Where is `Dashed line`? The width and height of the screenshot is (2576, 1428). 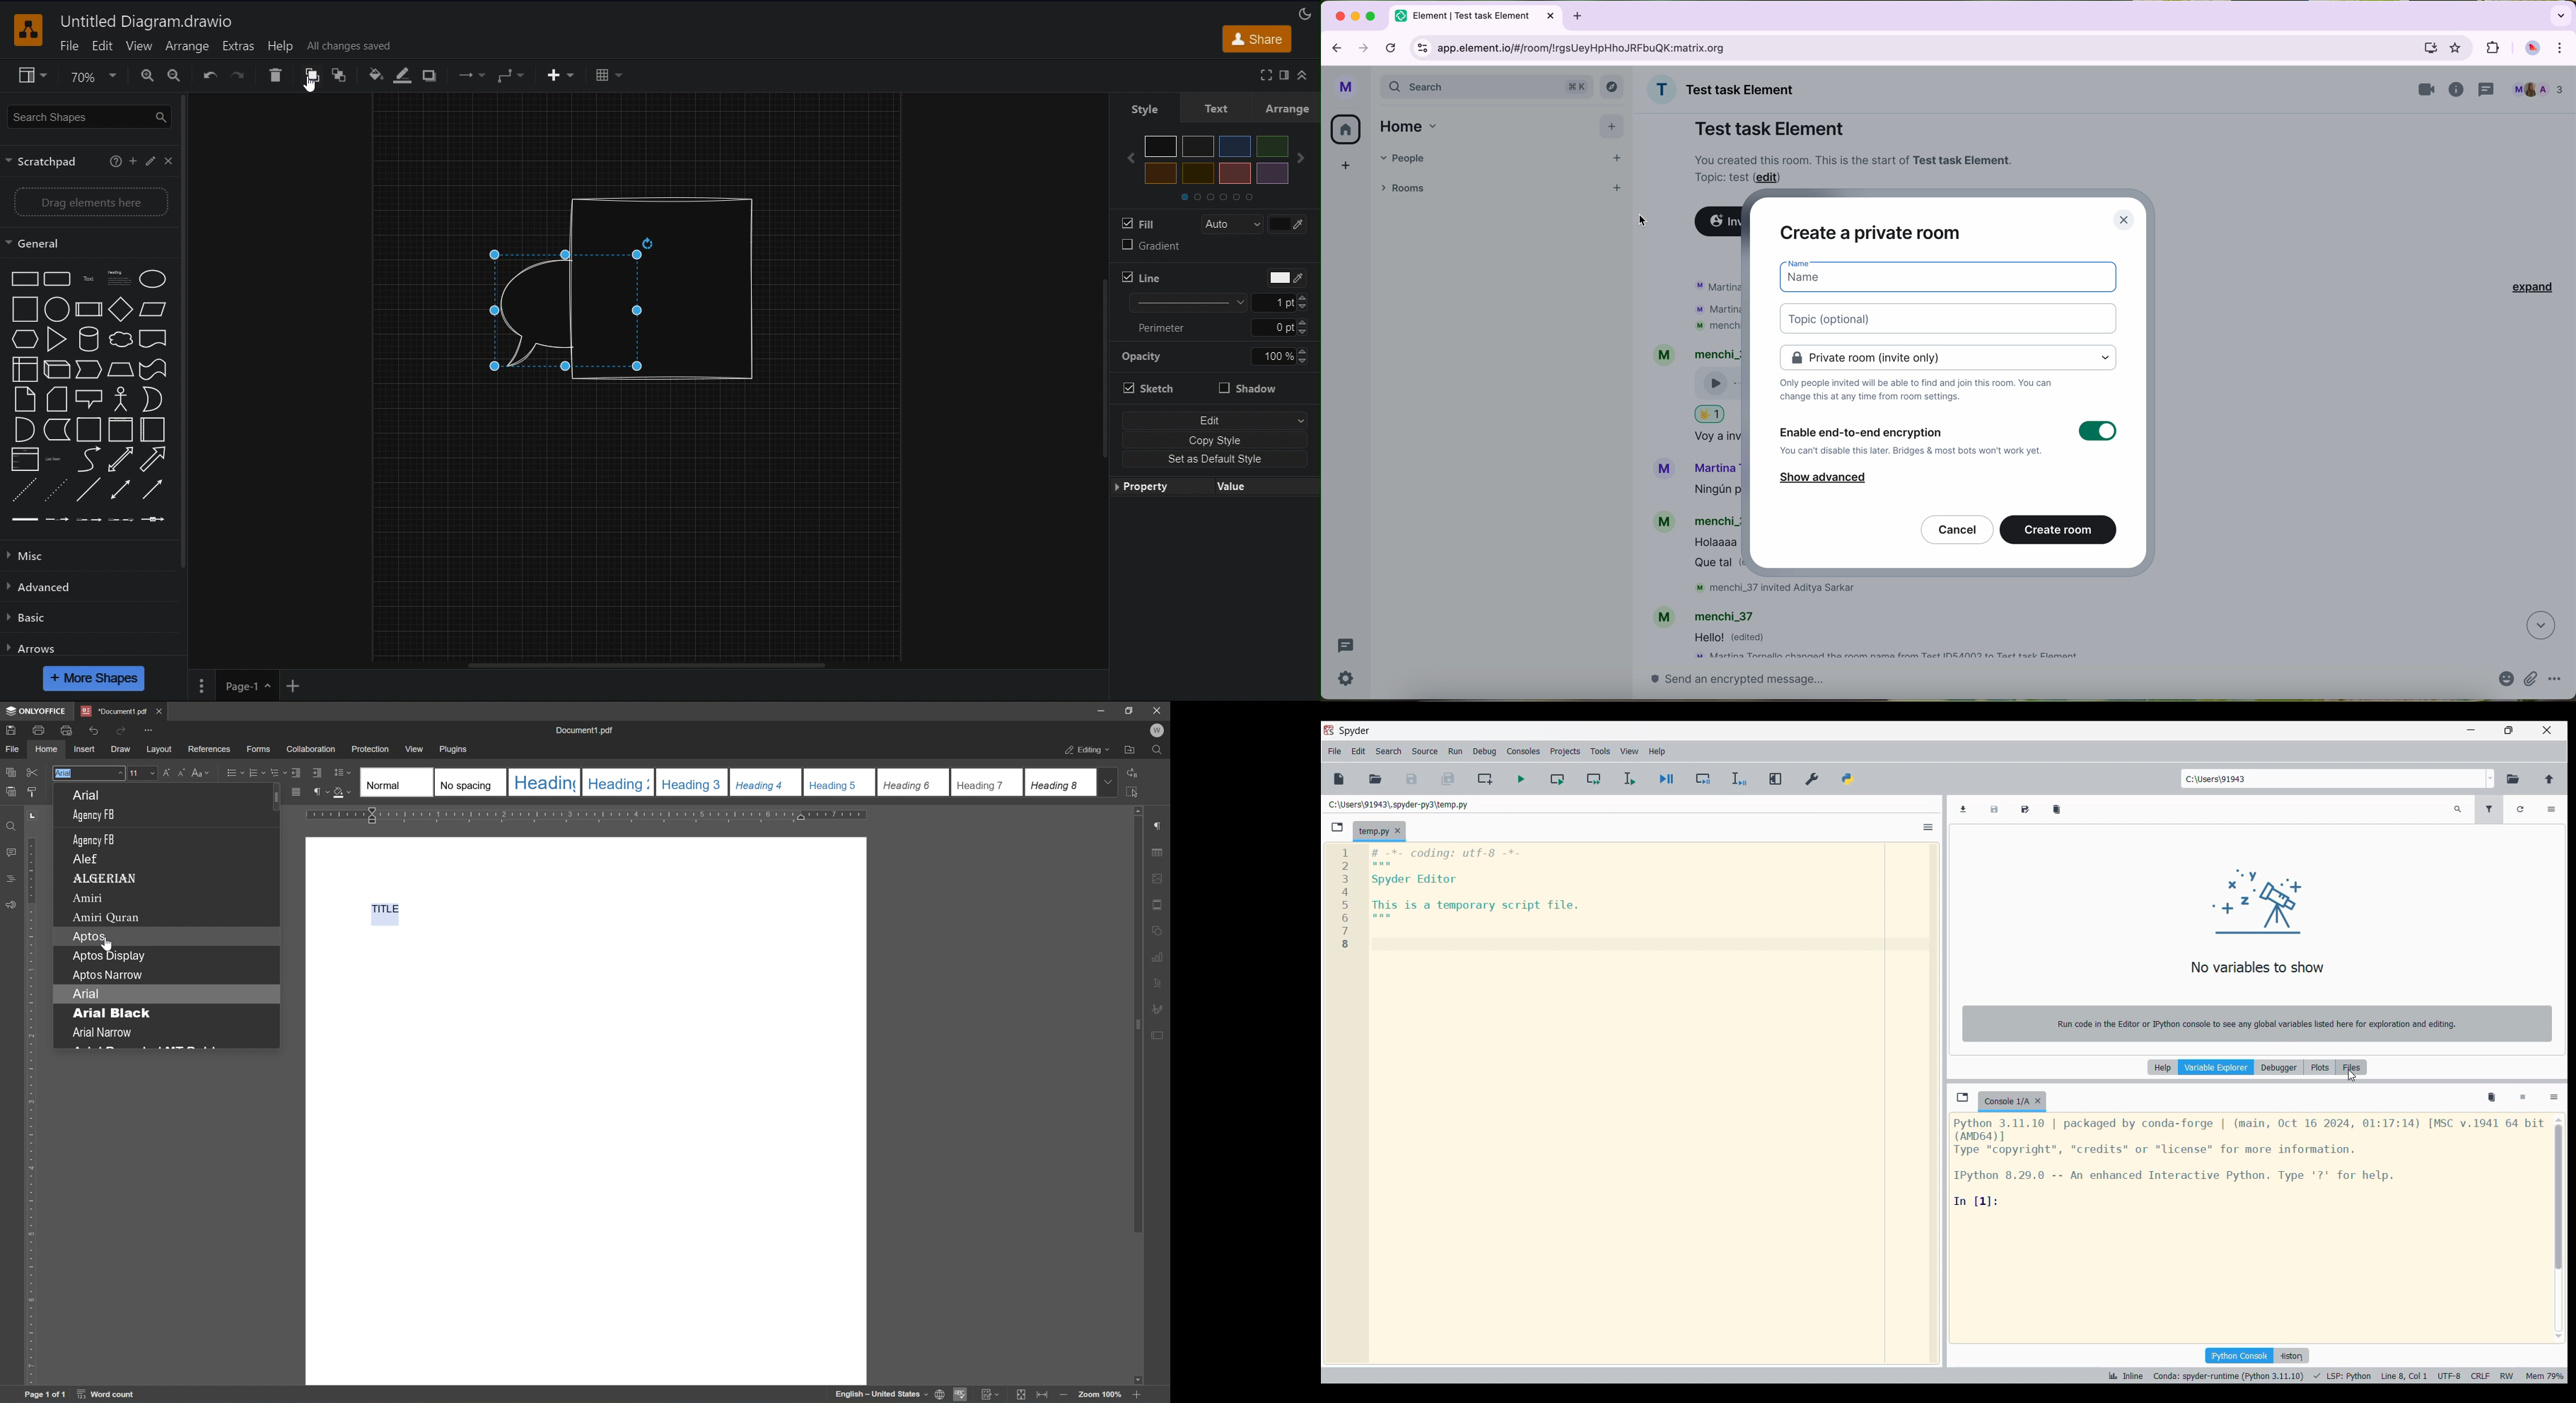 Dashed line is located at coordinates (24, 490).